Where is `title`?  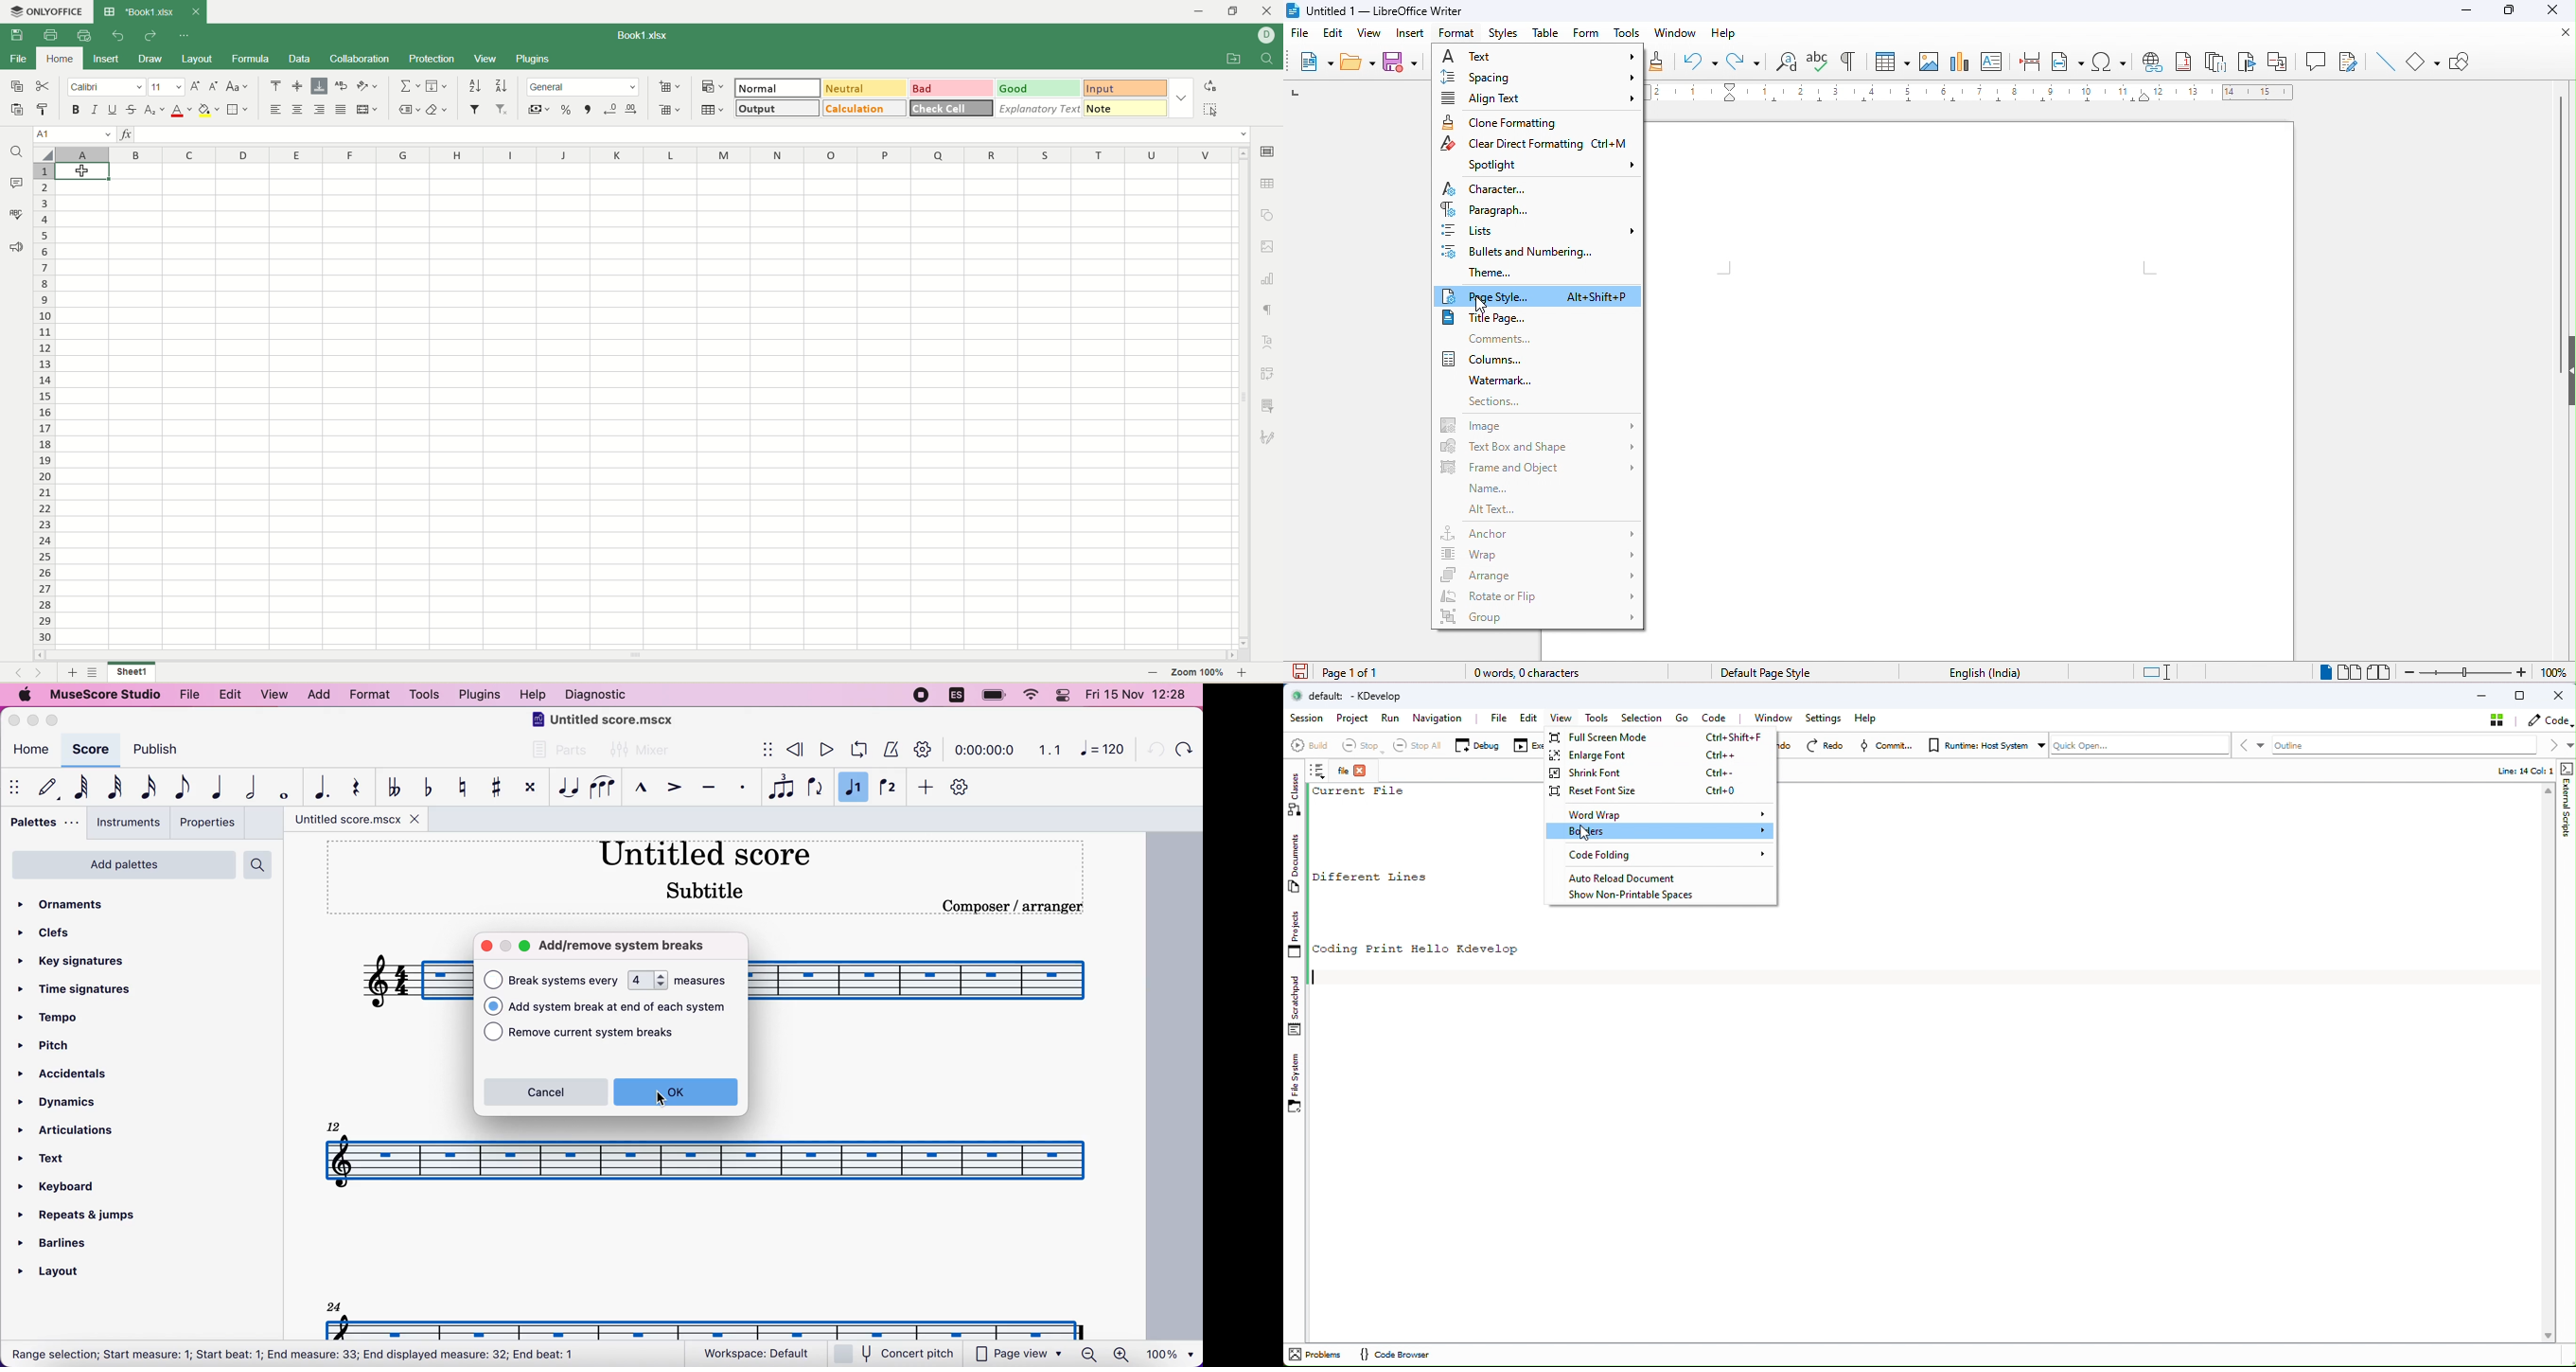
title is located at coordinates (607, 722).